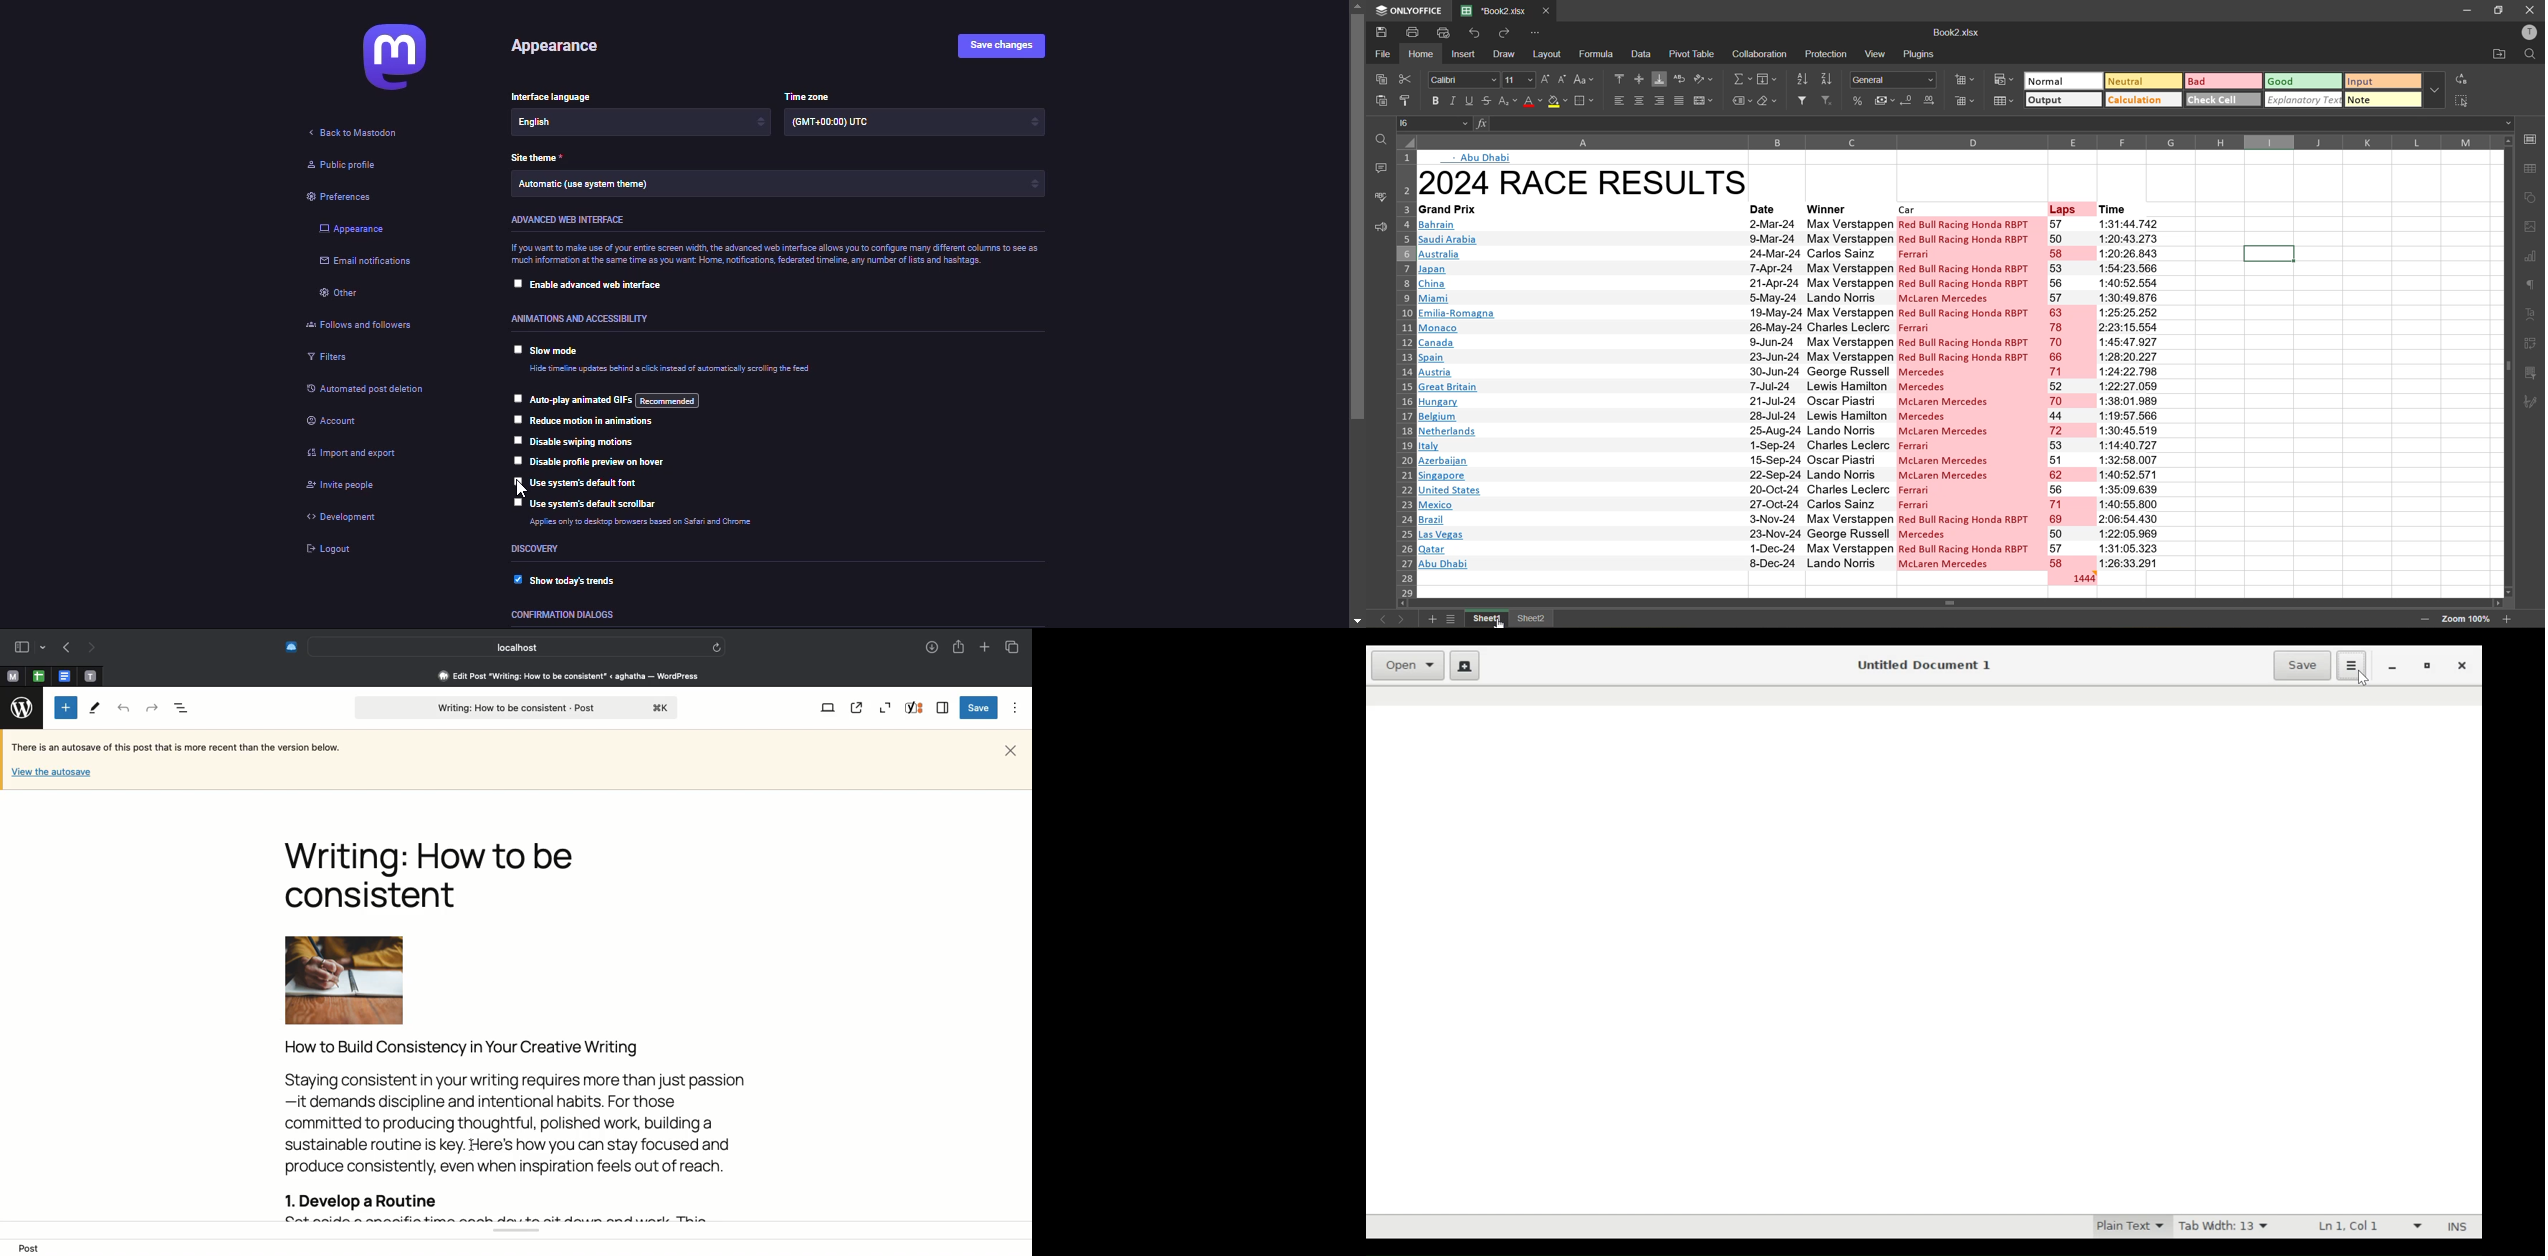 This screenshot has height=1260, width=2548. I want to click on cut, so click(1407, 79).